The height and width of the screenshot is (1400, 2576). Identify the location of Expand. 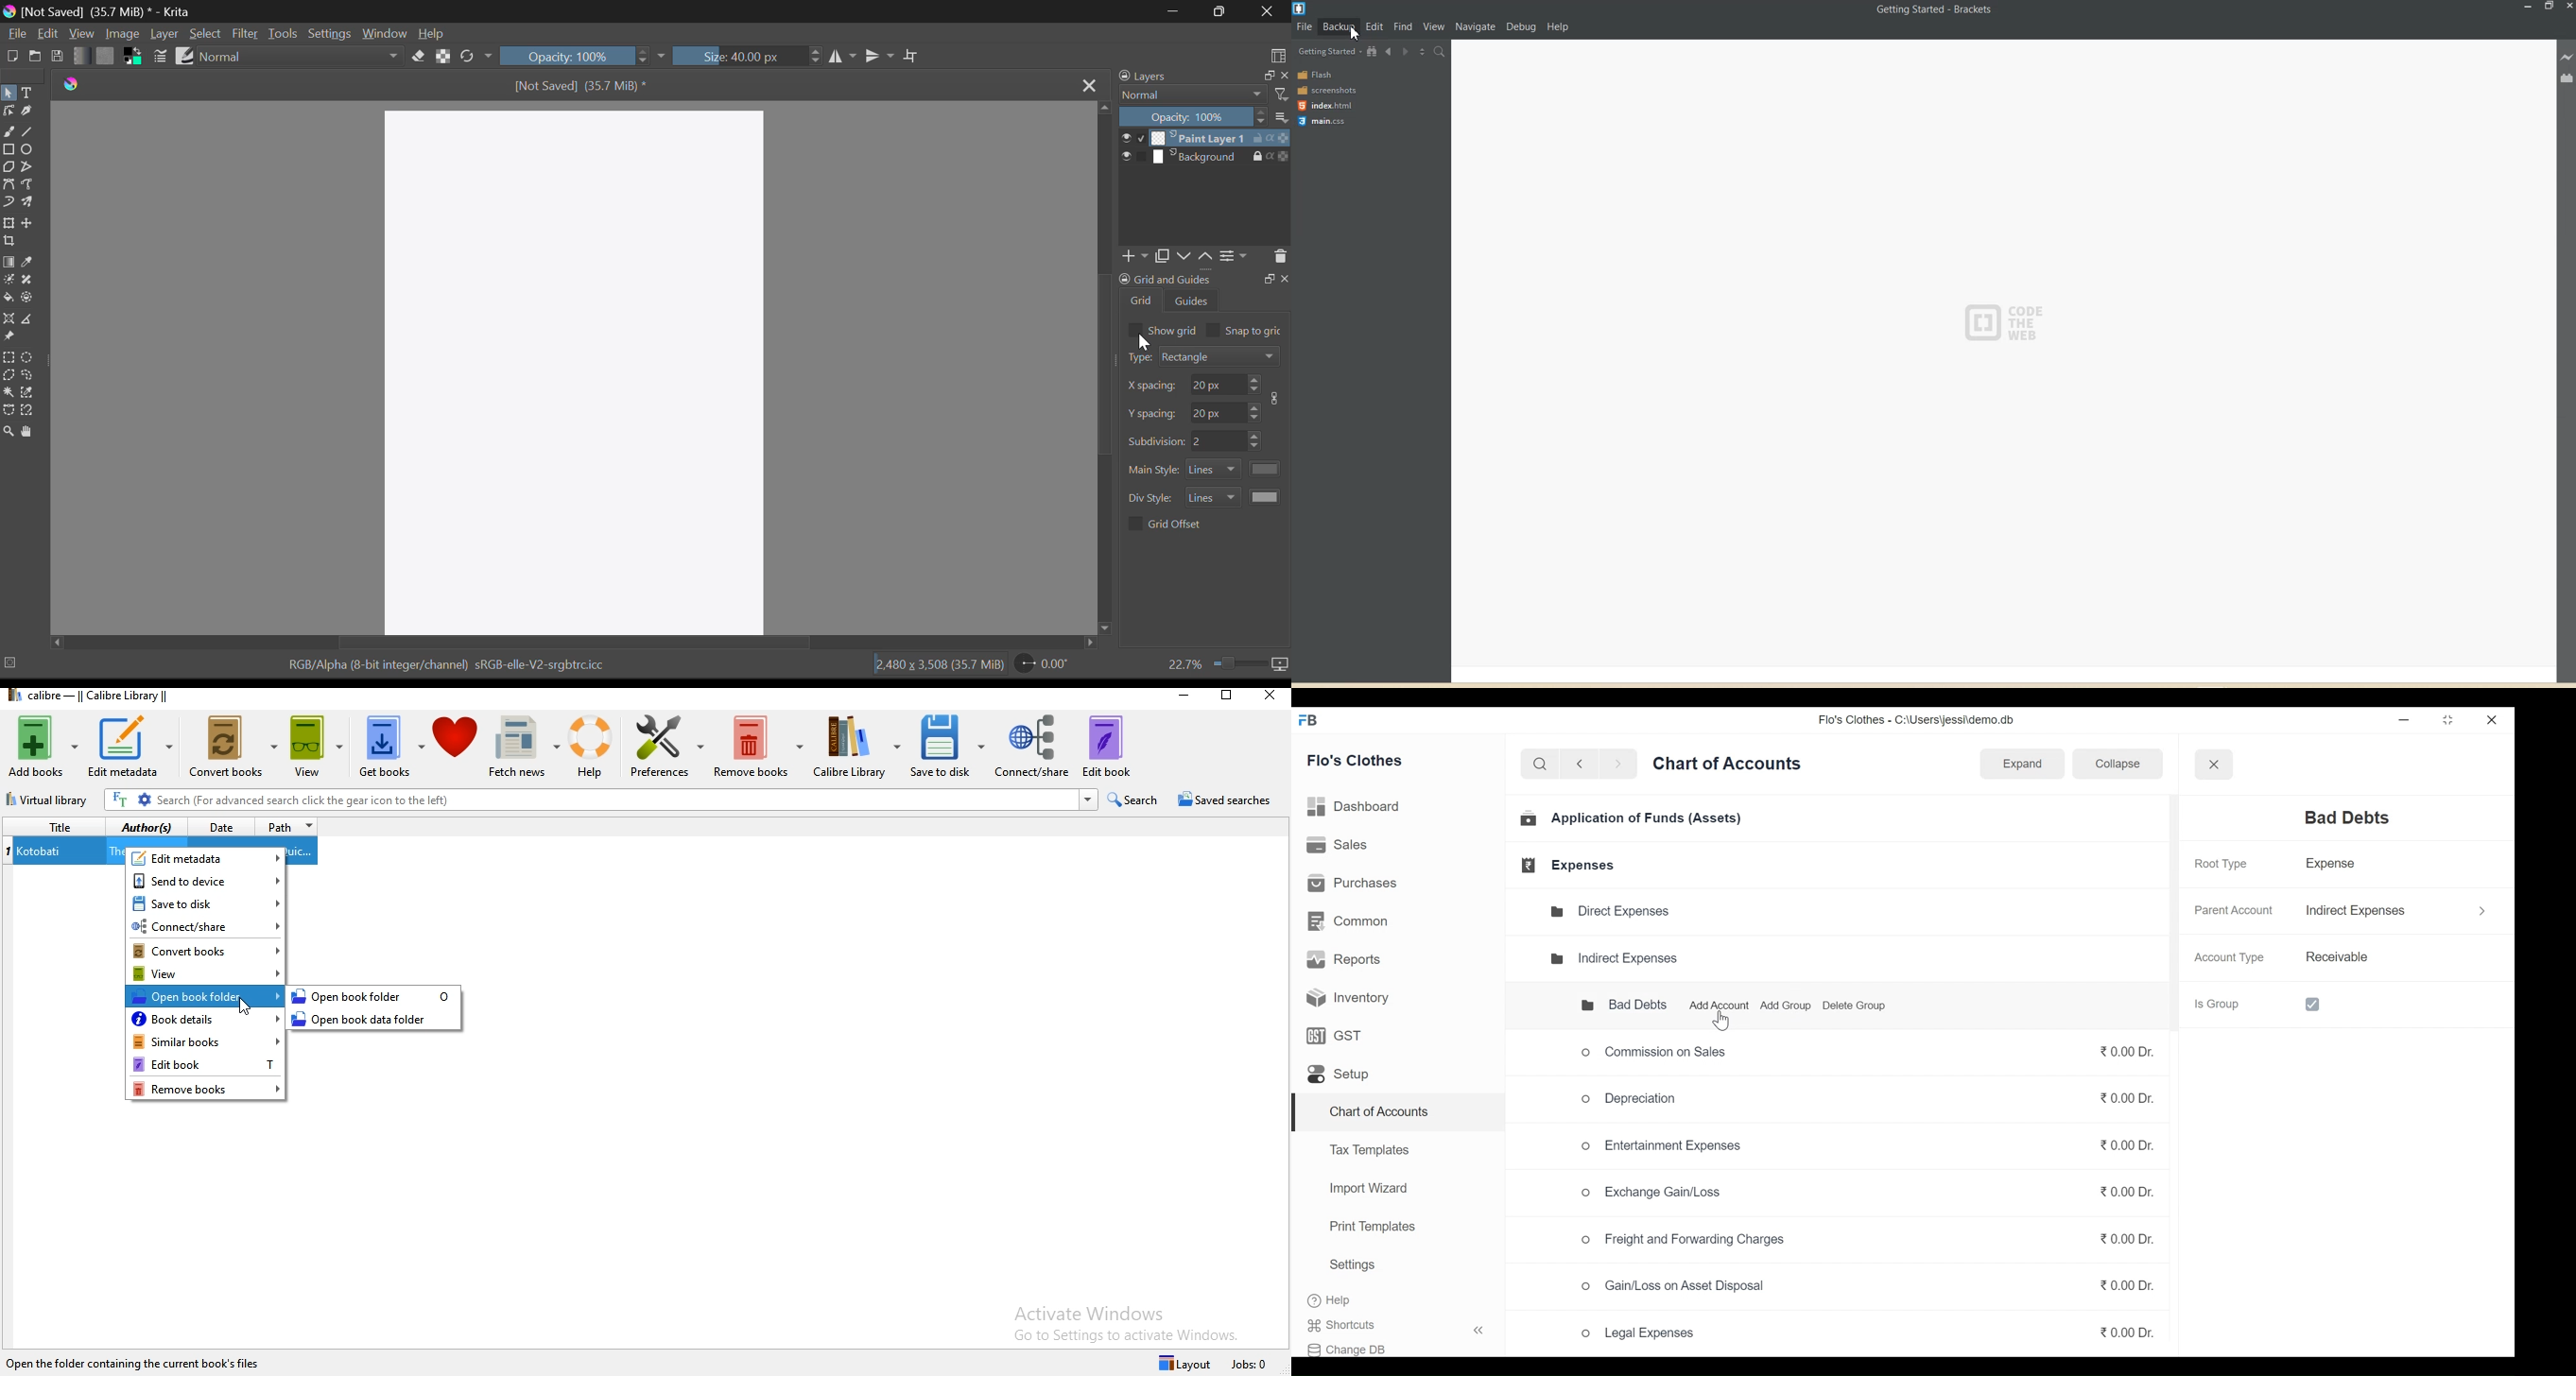
(2022, 763).